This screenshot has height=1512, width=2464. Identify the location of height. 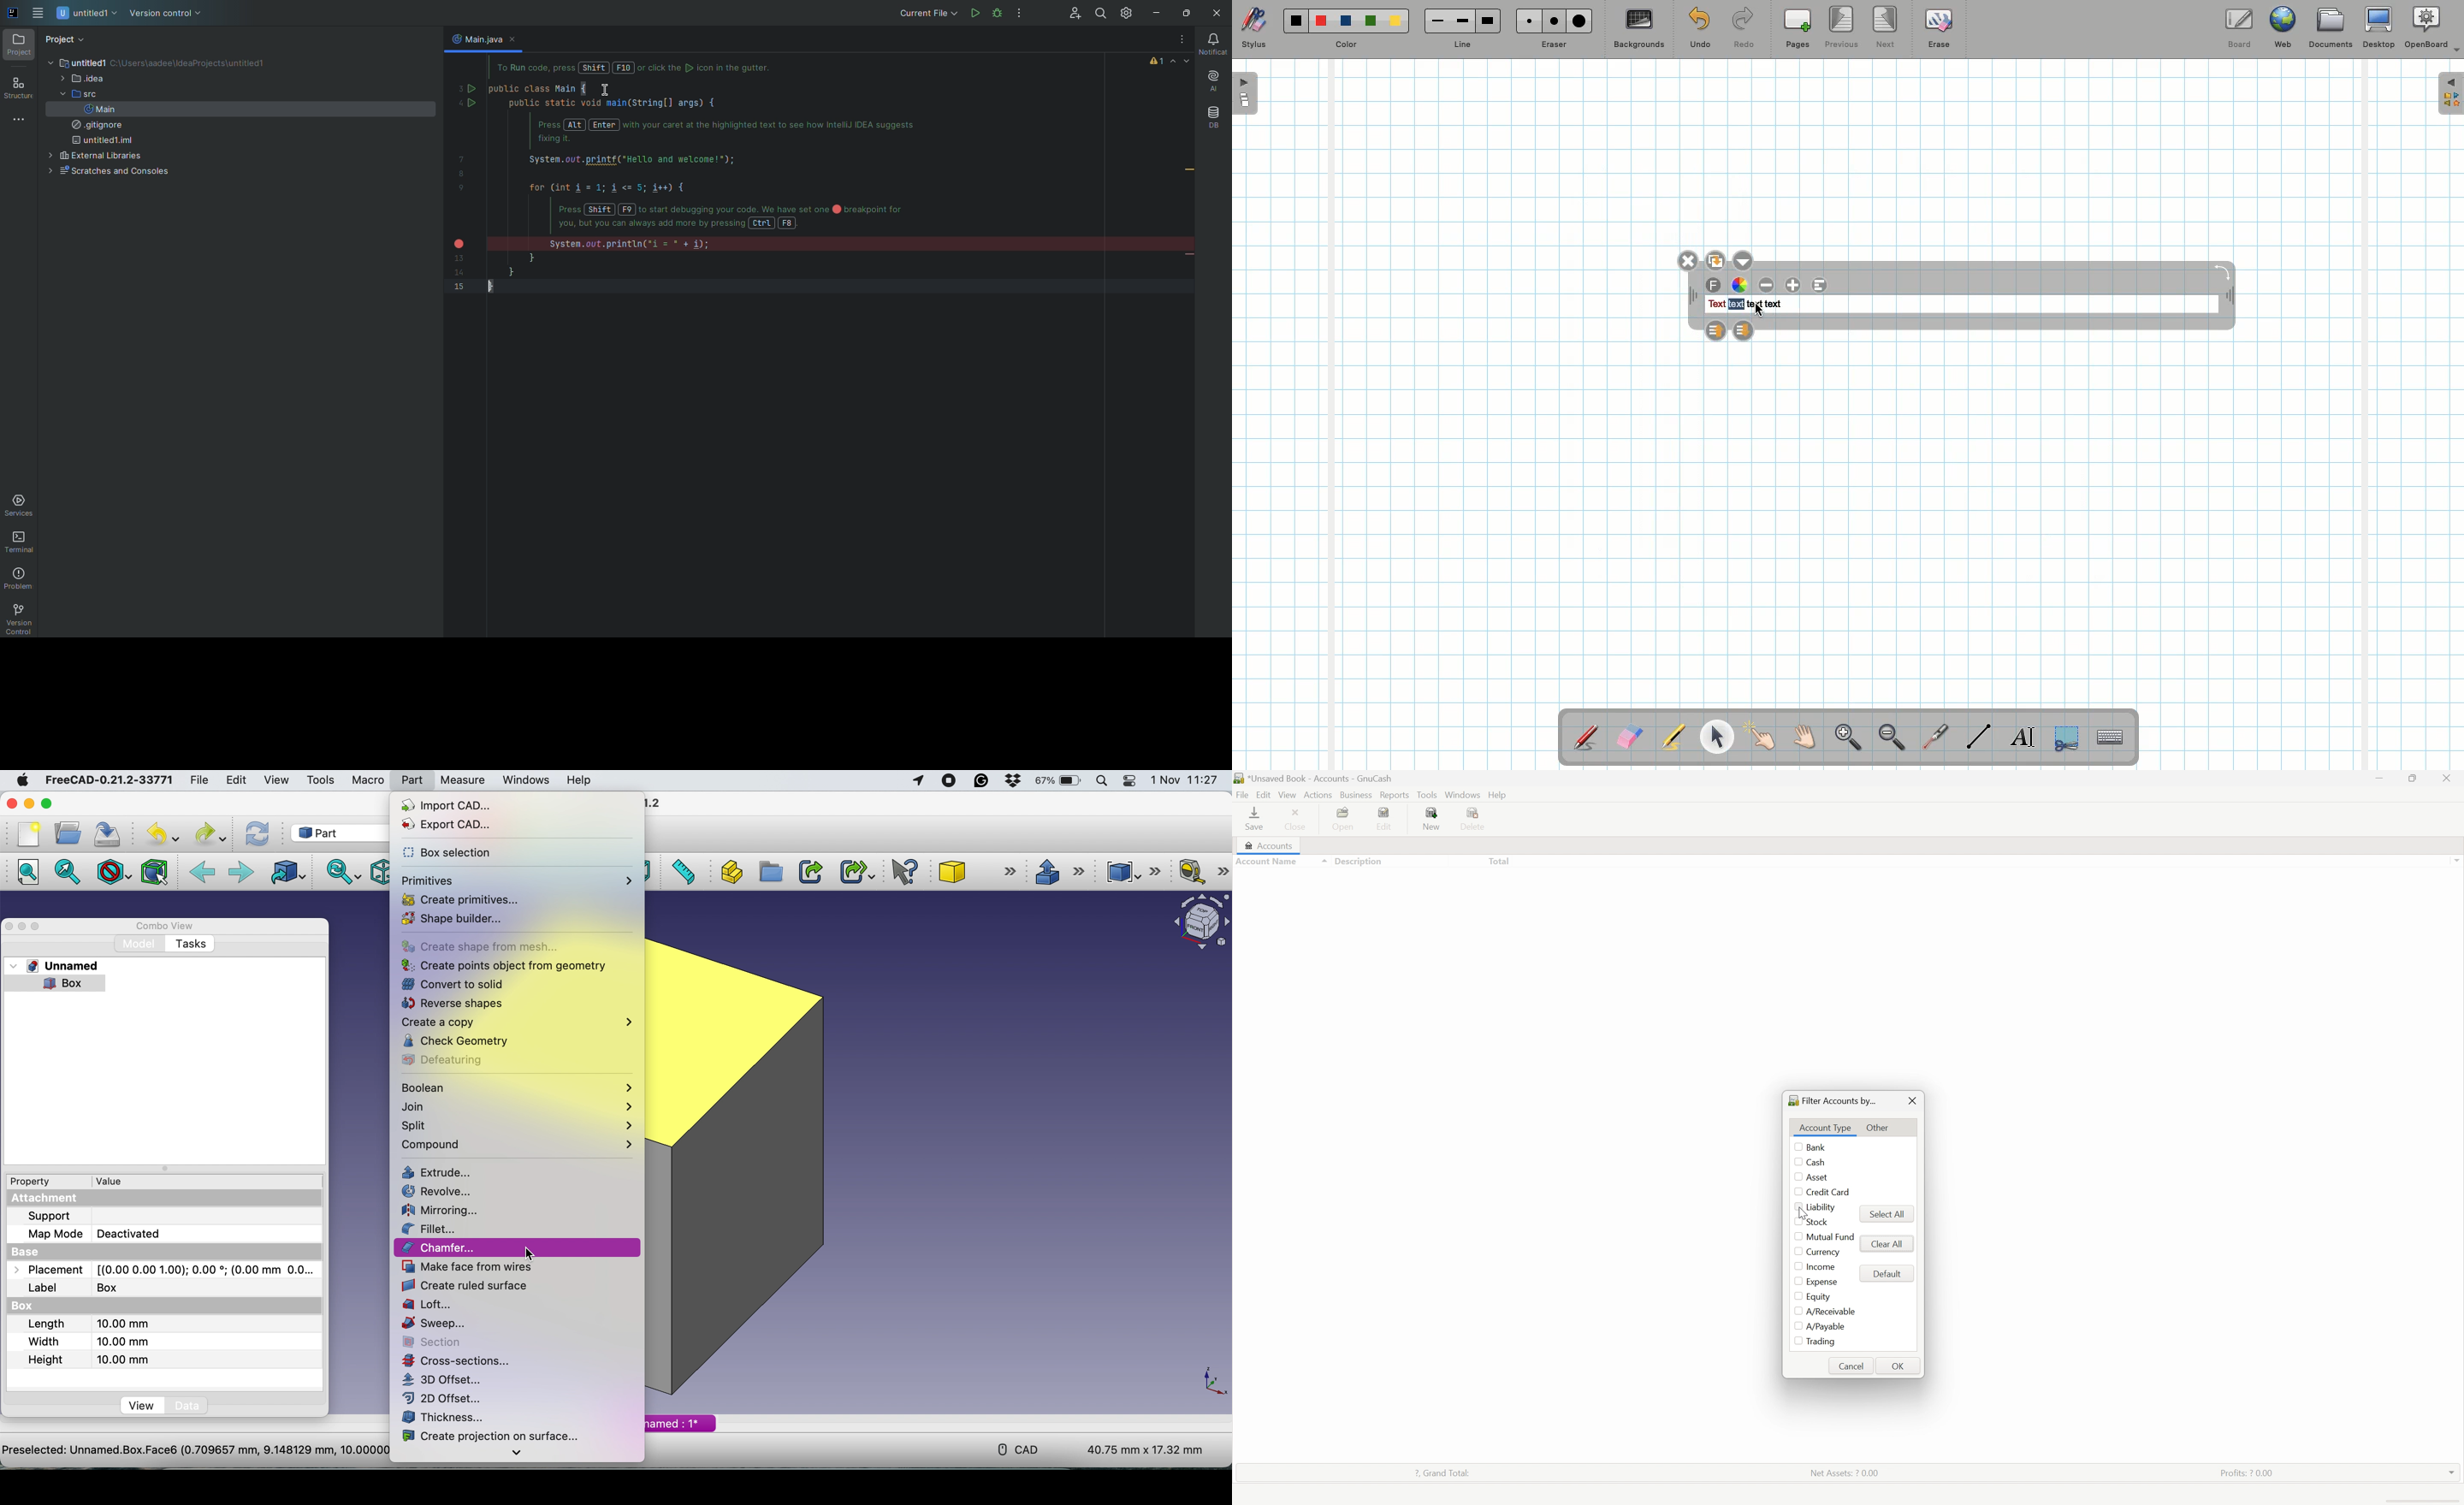
(85, 1360).